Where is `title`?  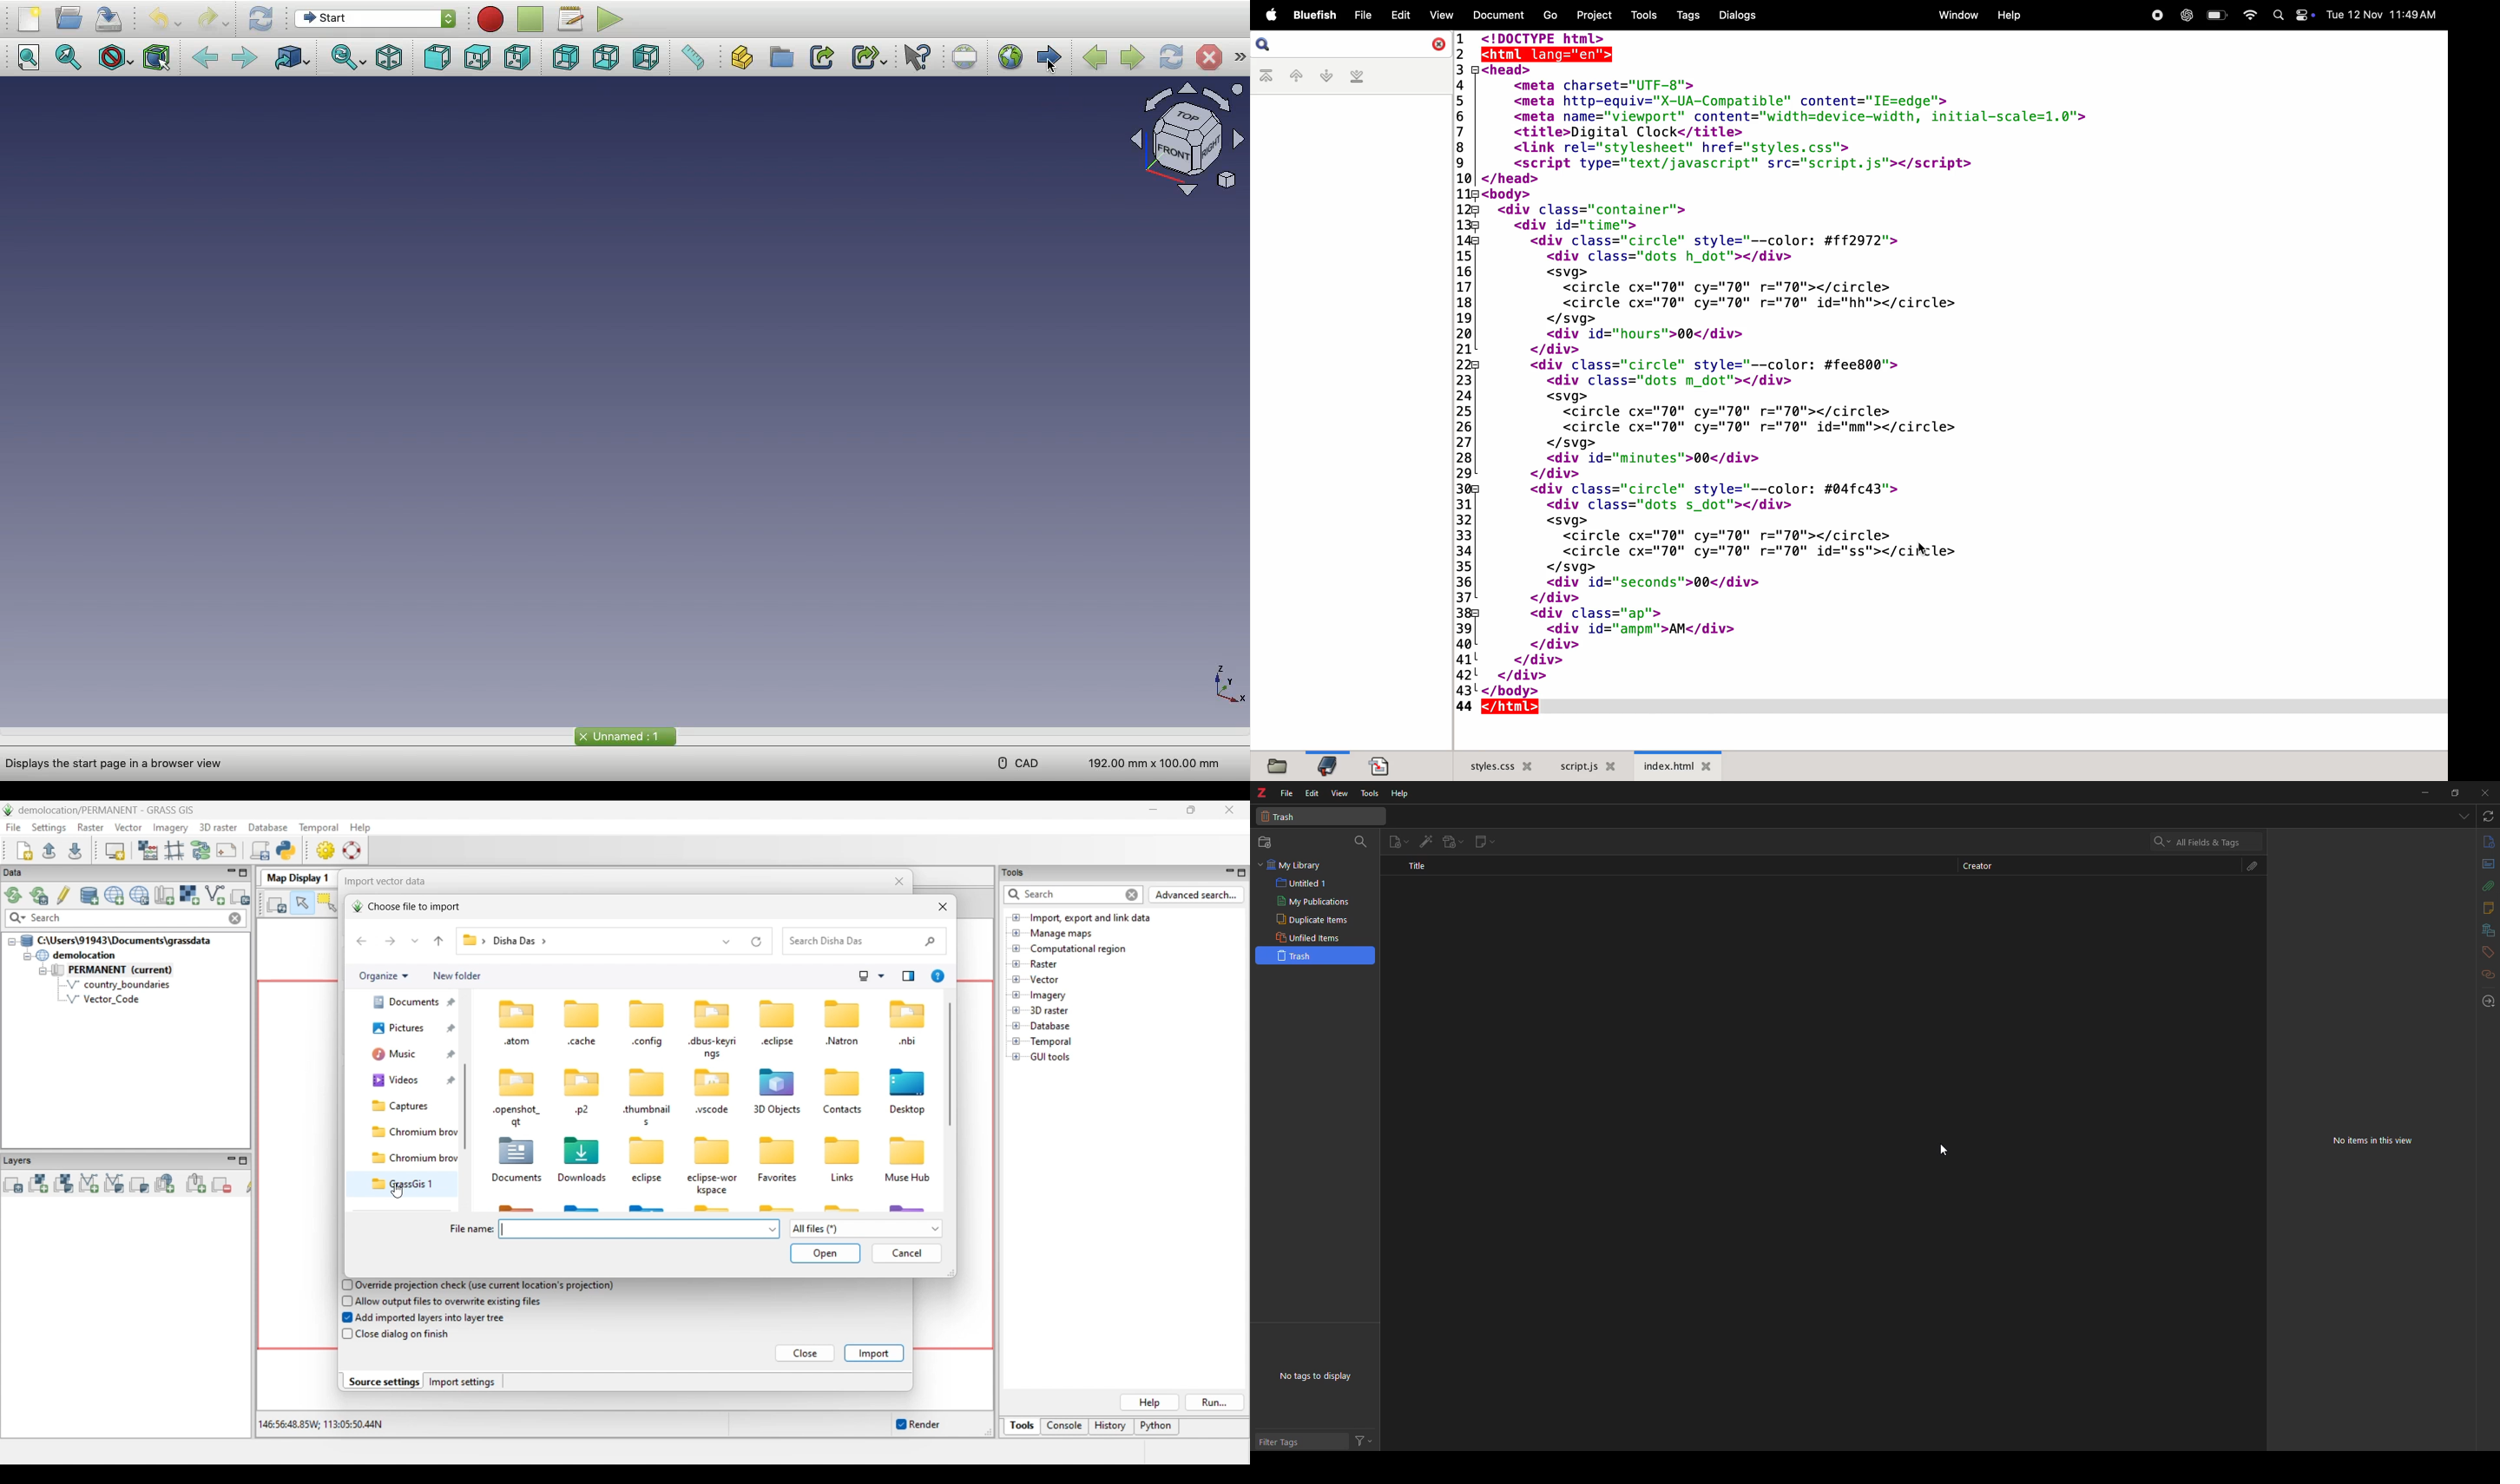
title is located at coordinates (1418, 865).